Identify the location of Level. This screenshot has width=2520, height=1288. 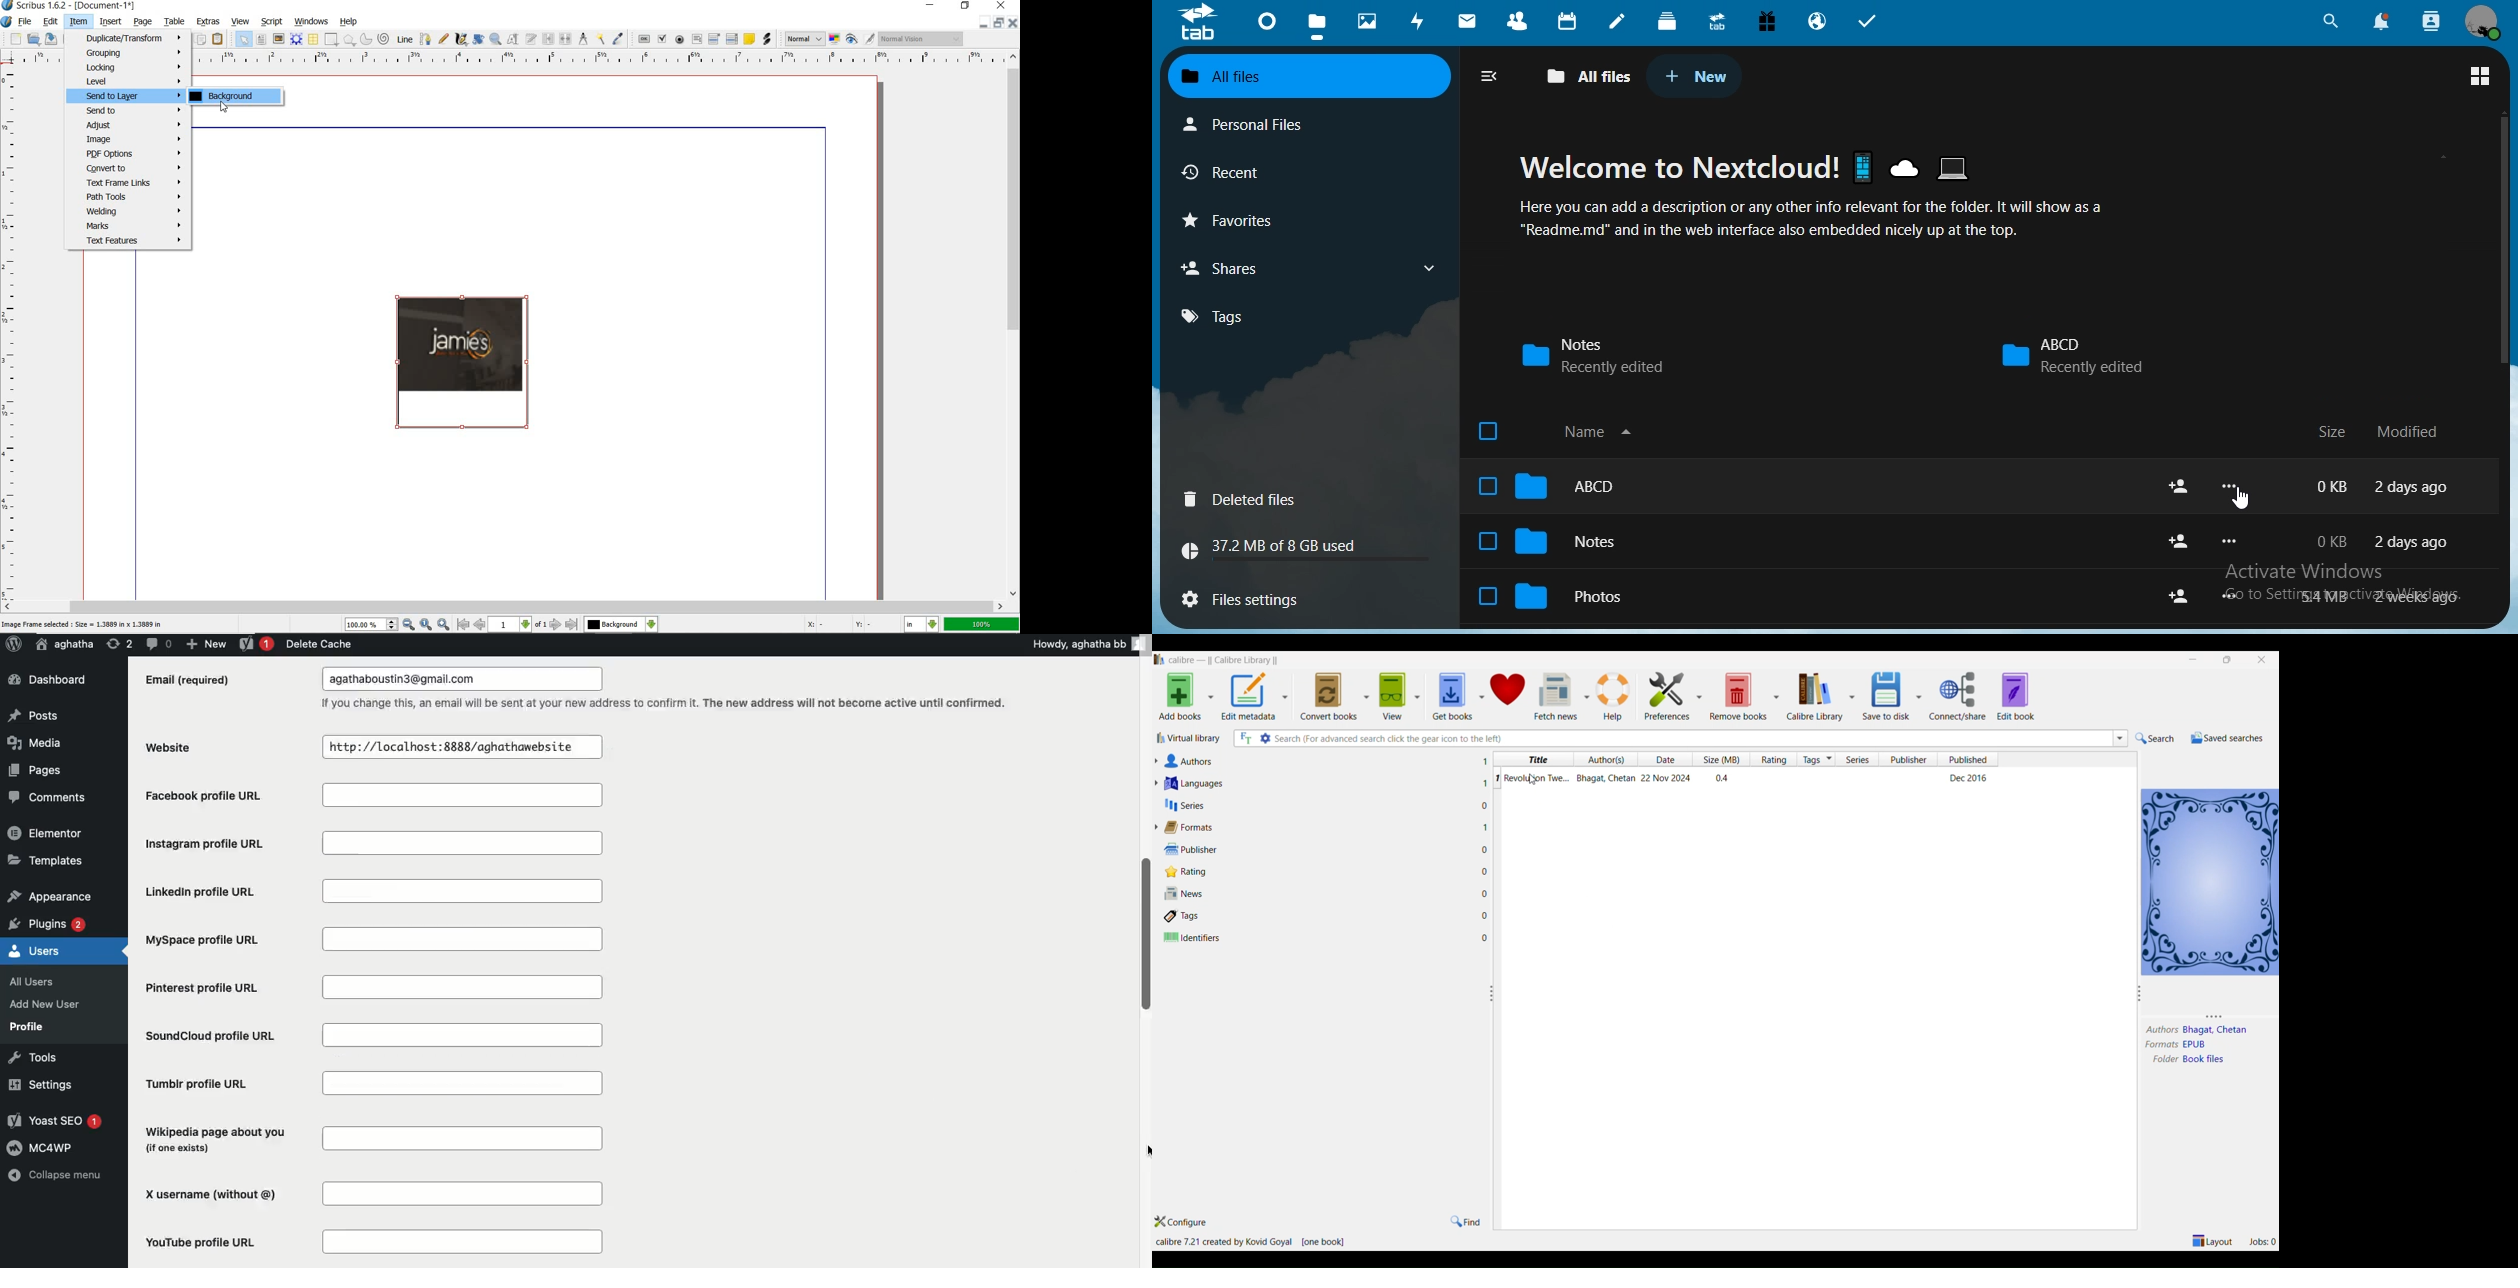
(128, 81).